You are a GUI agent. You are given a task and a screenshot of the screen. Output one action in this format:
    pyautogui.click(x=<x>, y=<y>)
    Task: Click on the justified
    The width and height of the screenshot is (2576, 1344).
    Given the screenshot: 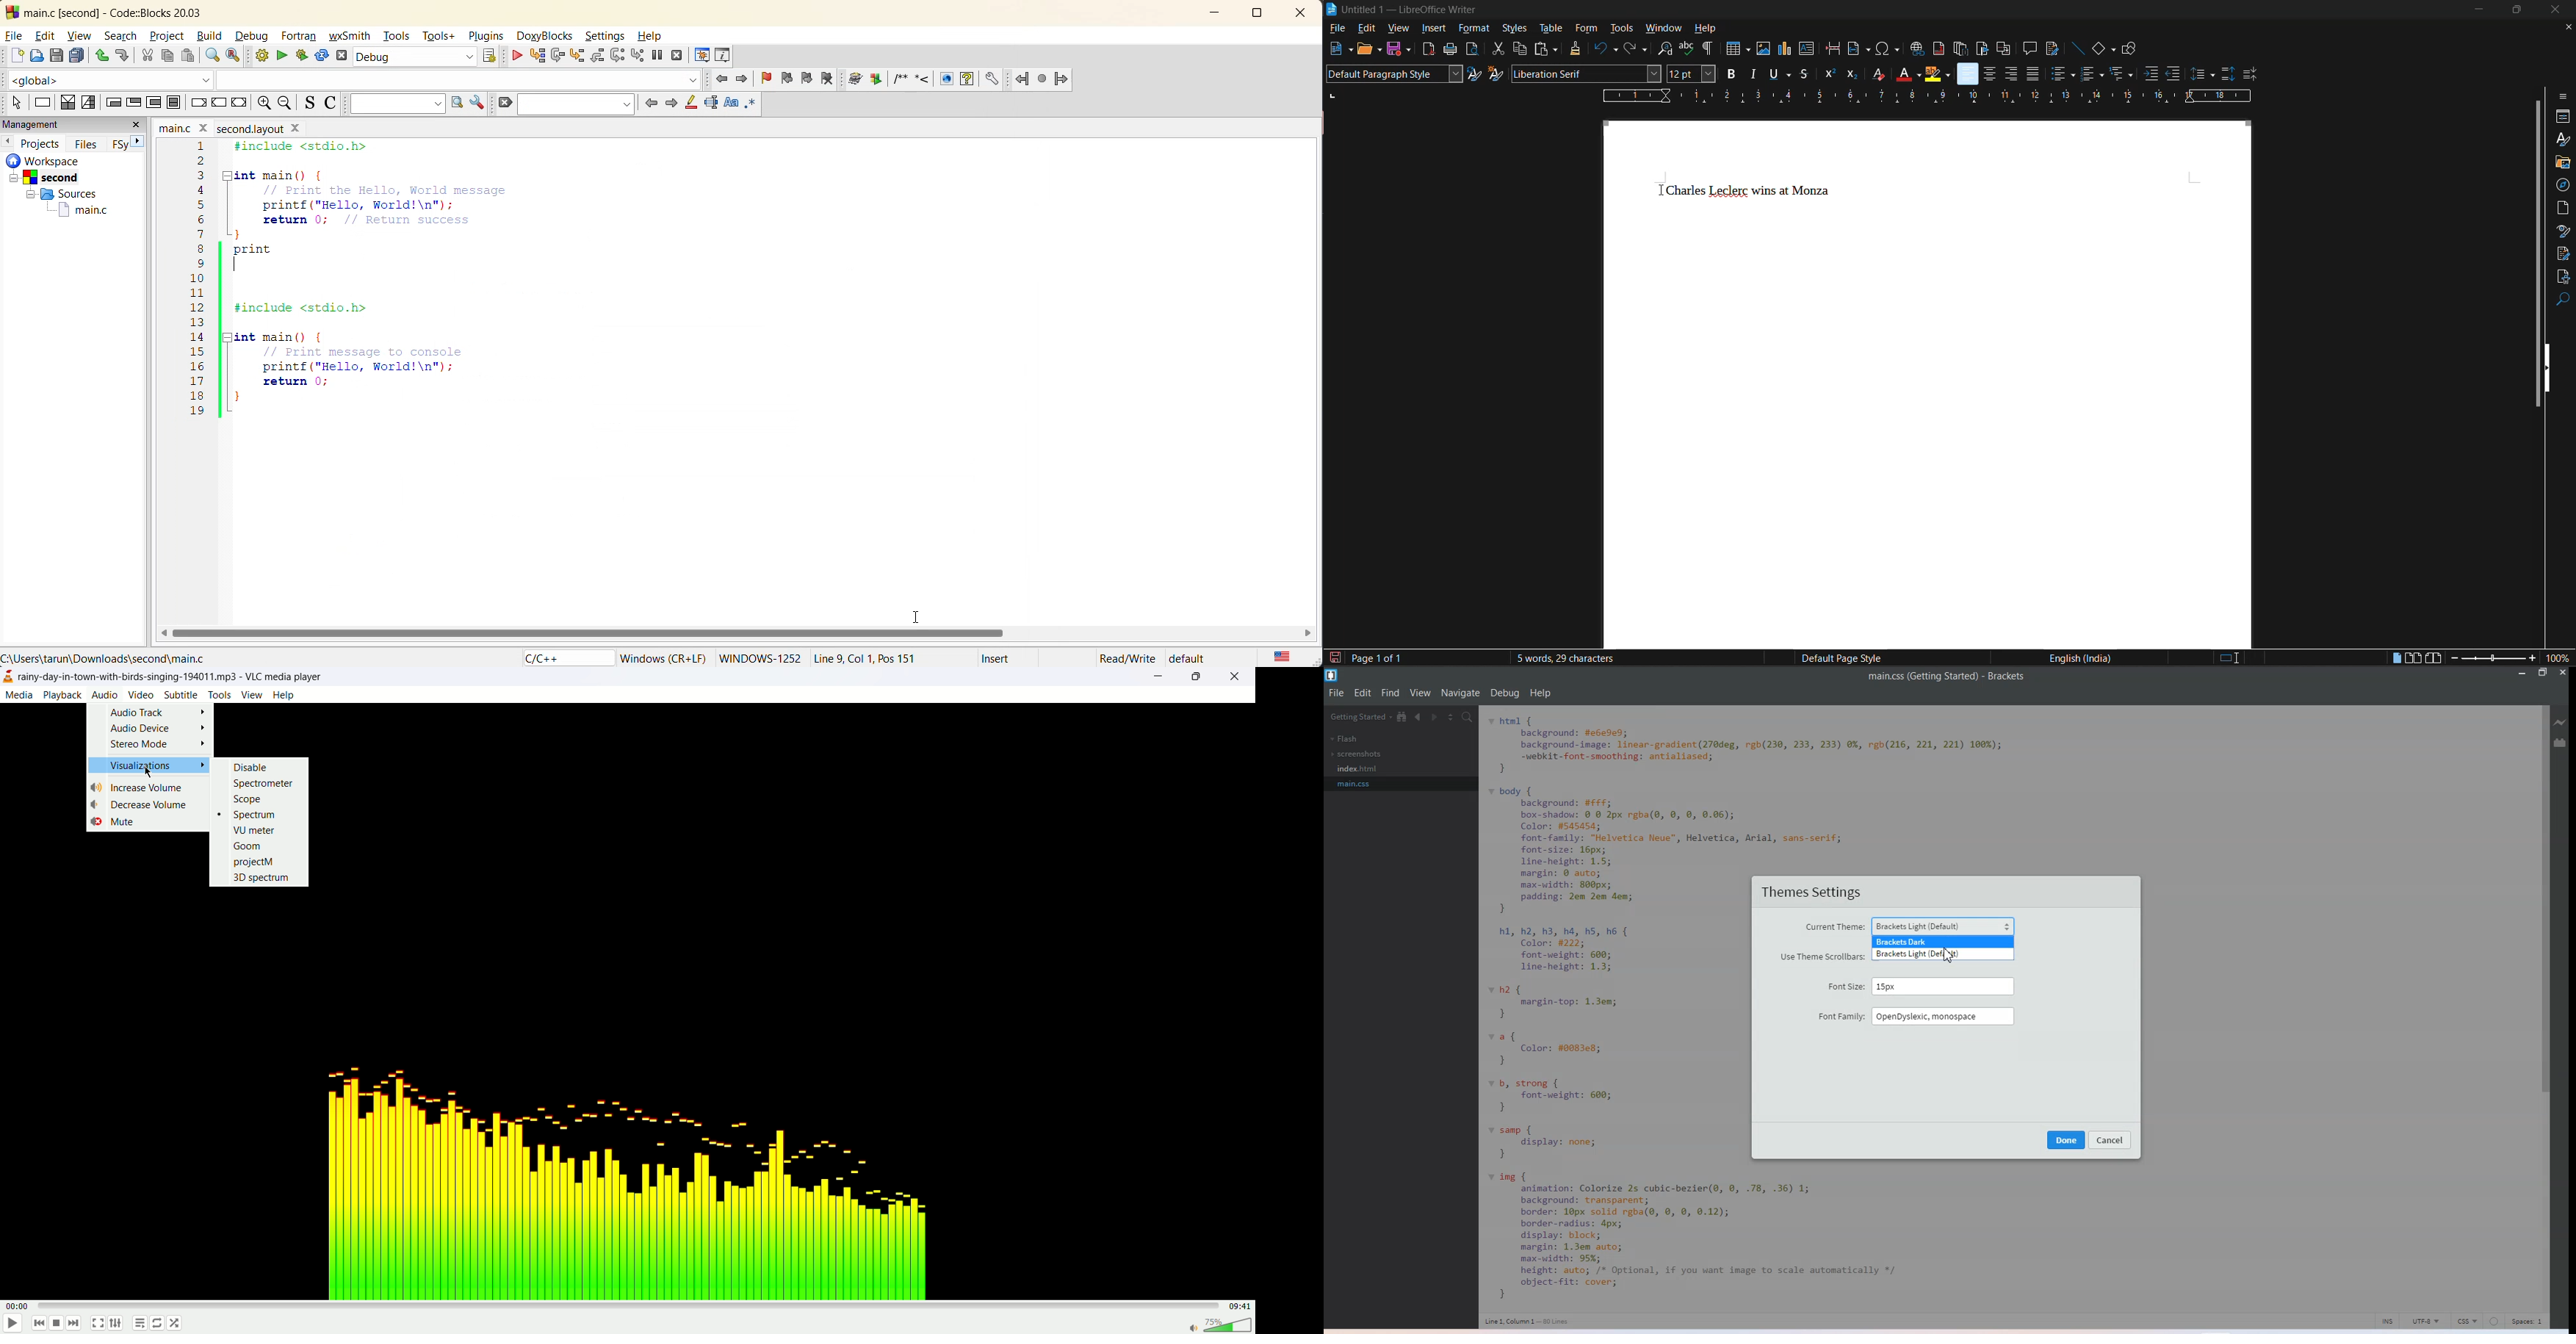 What is the action you would take?
    pyautogui.click(x=2034, y=73)
    